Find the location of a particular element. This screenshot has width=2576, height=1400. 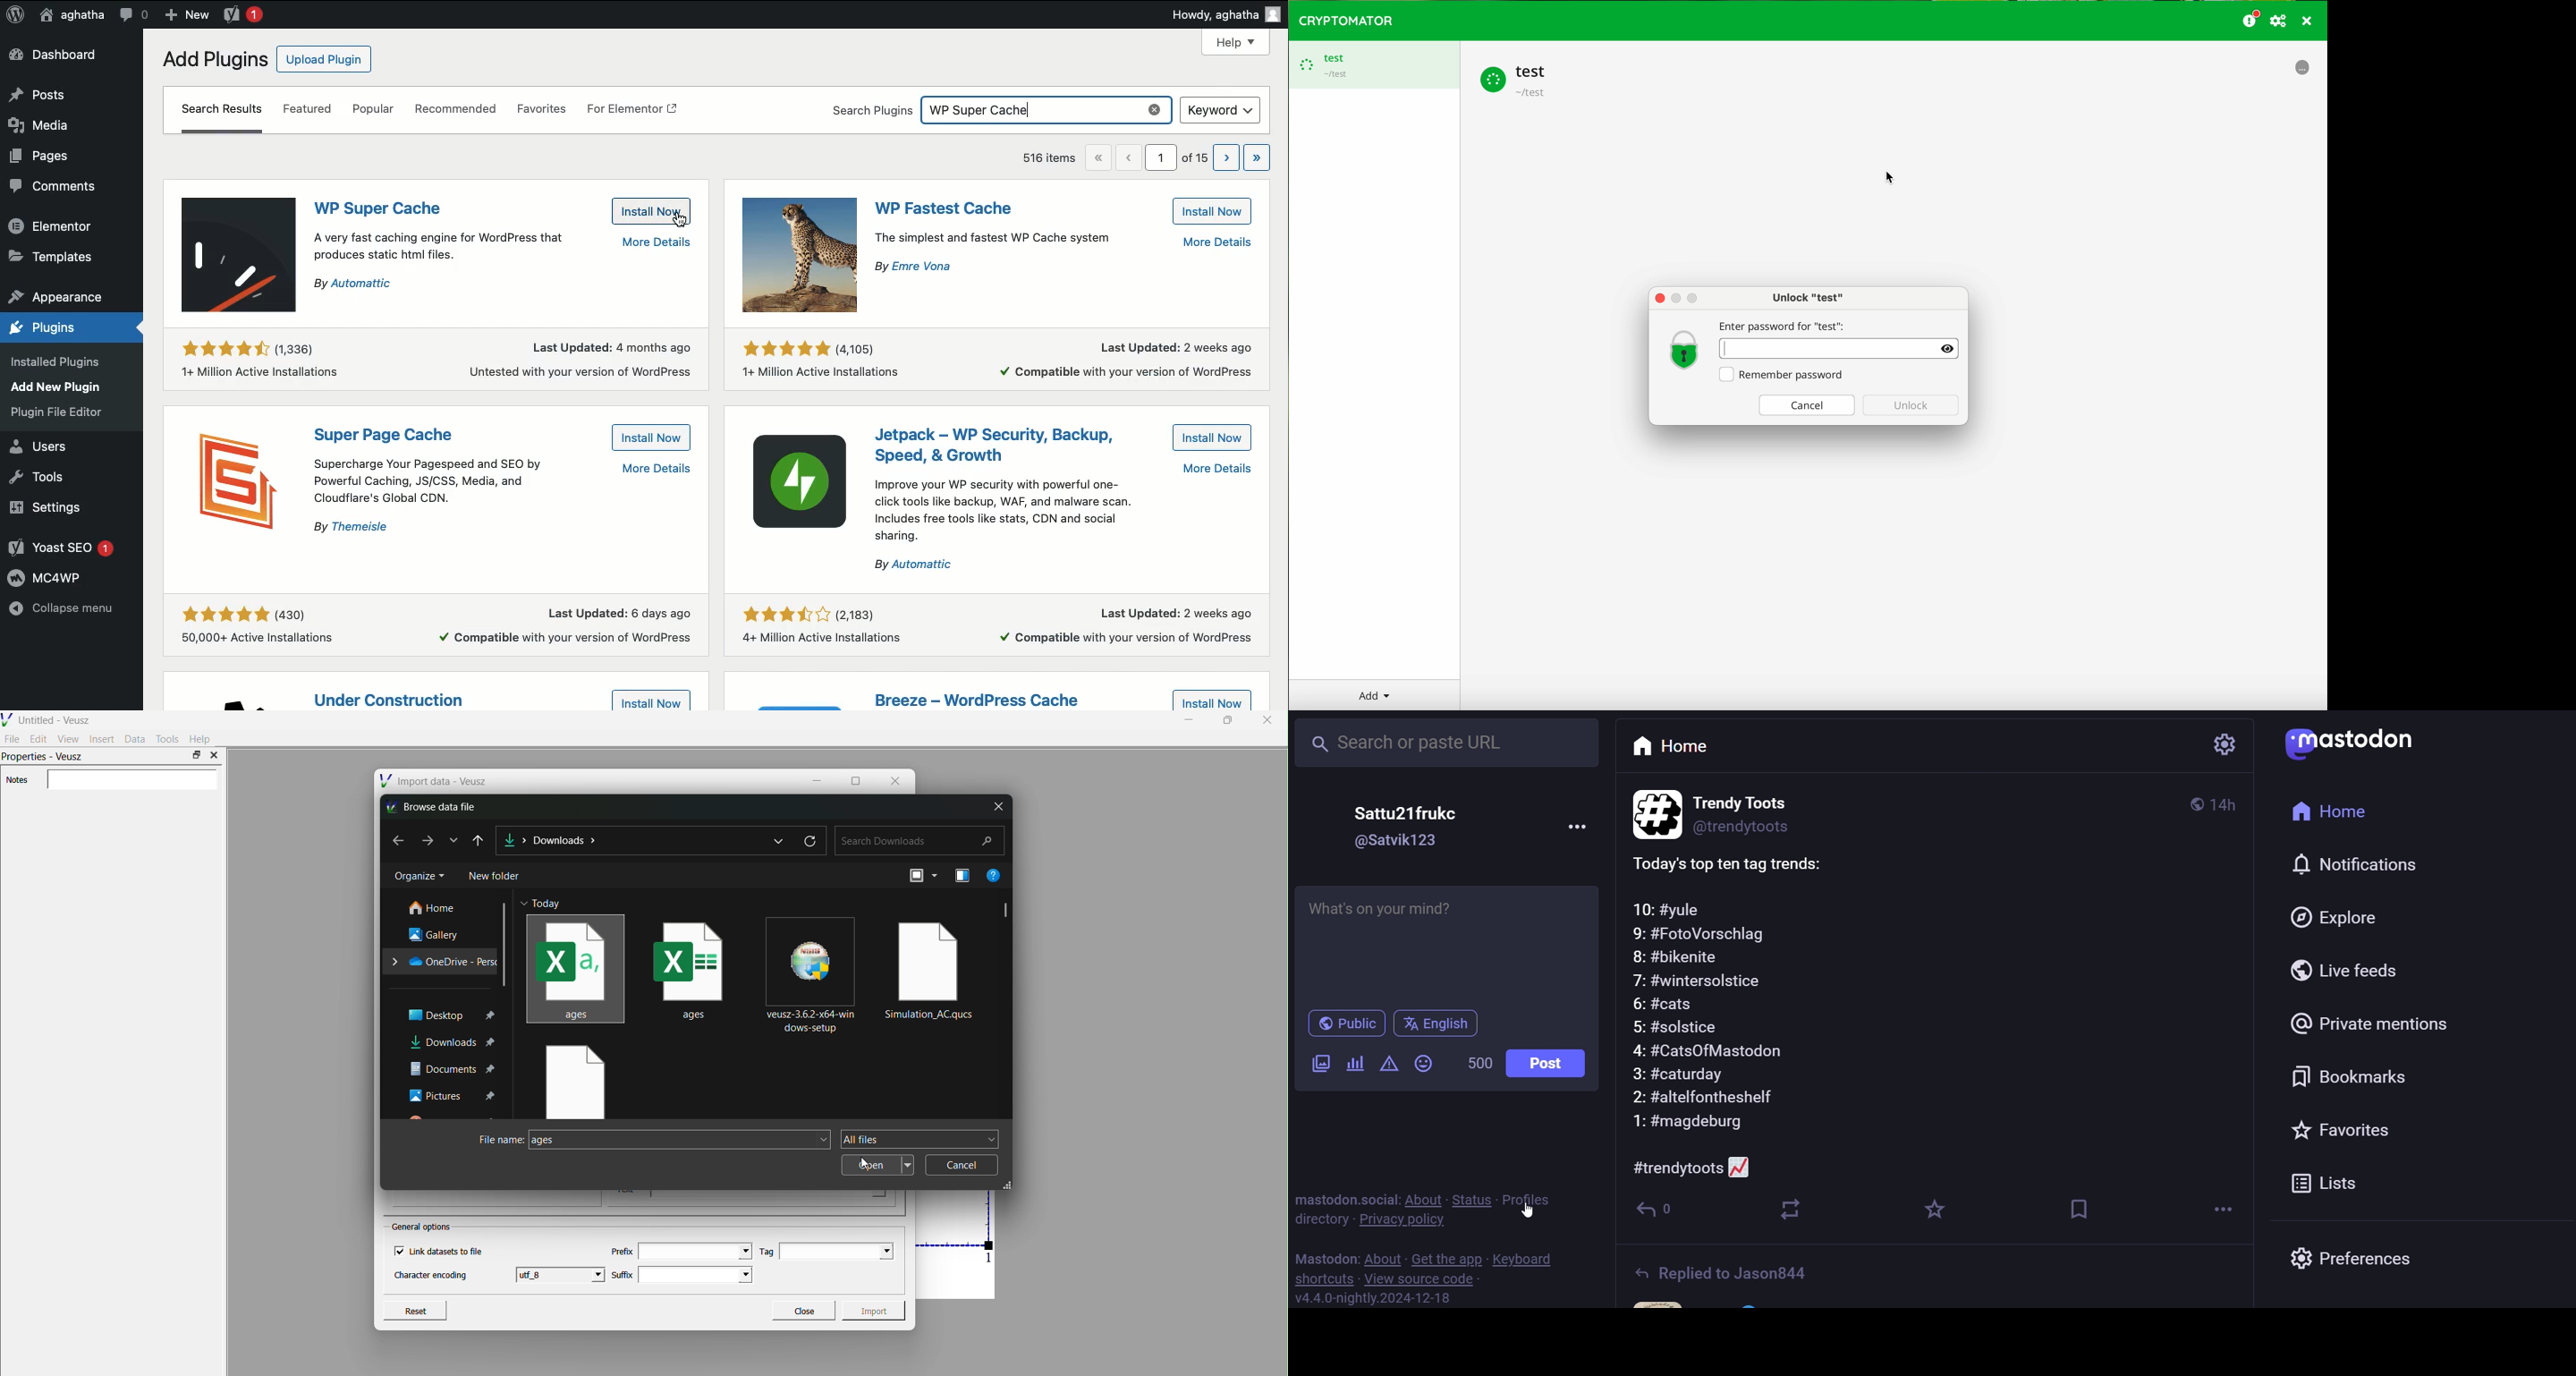

first page is located at coordinates (1096, 157).